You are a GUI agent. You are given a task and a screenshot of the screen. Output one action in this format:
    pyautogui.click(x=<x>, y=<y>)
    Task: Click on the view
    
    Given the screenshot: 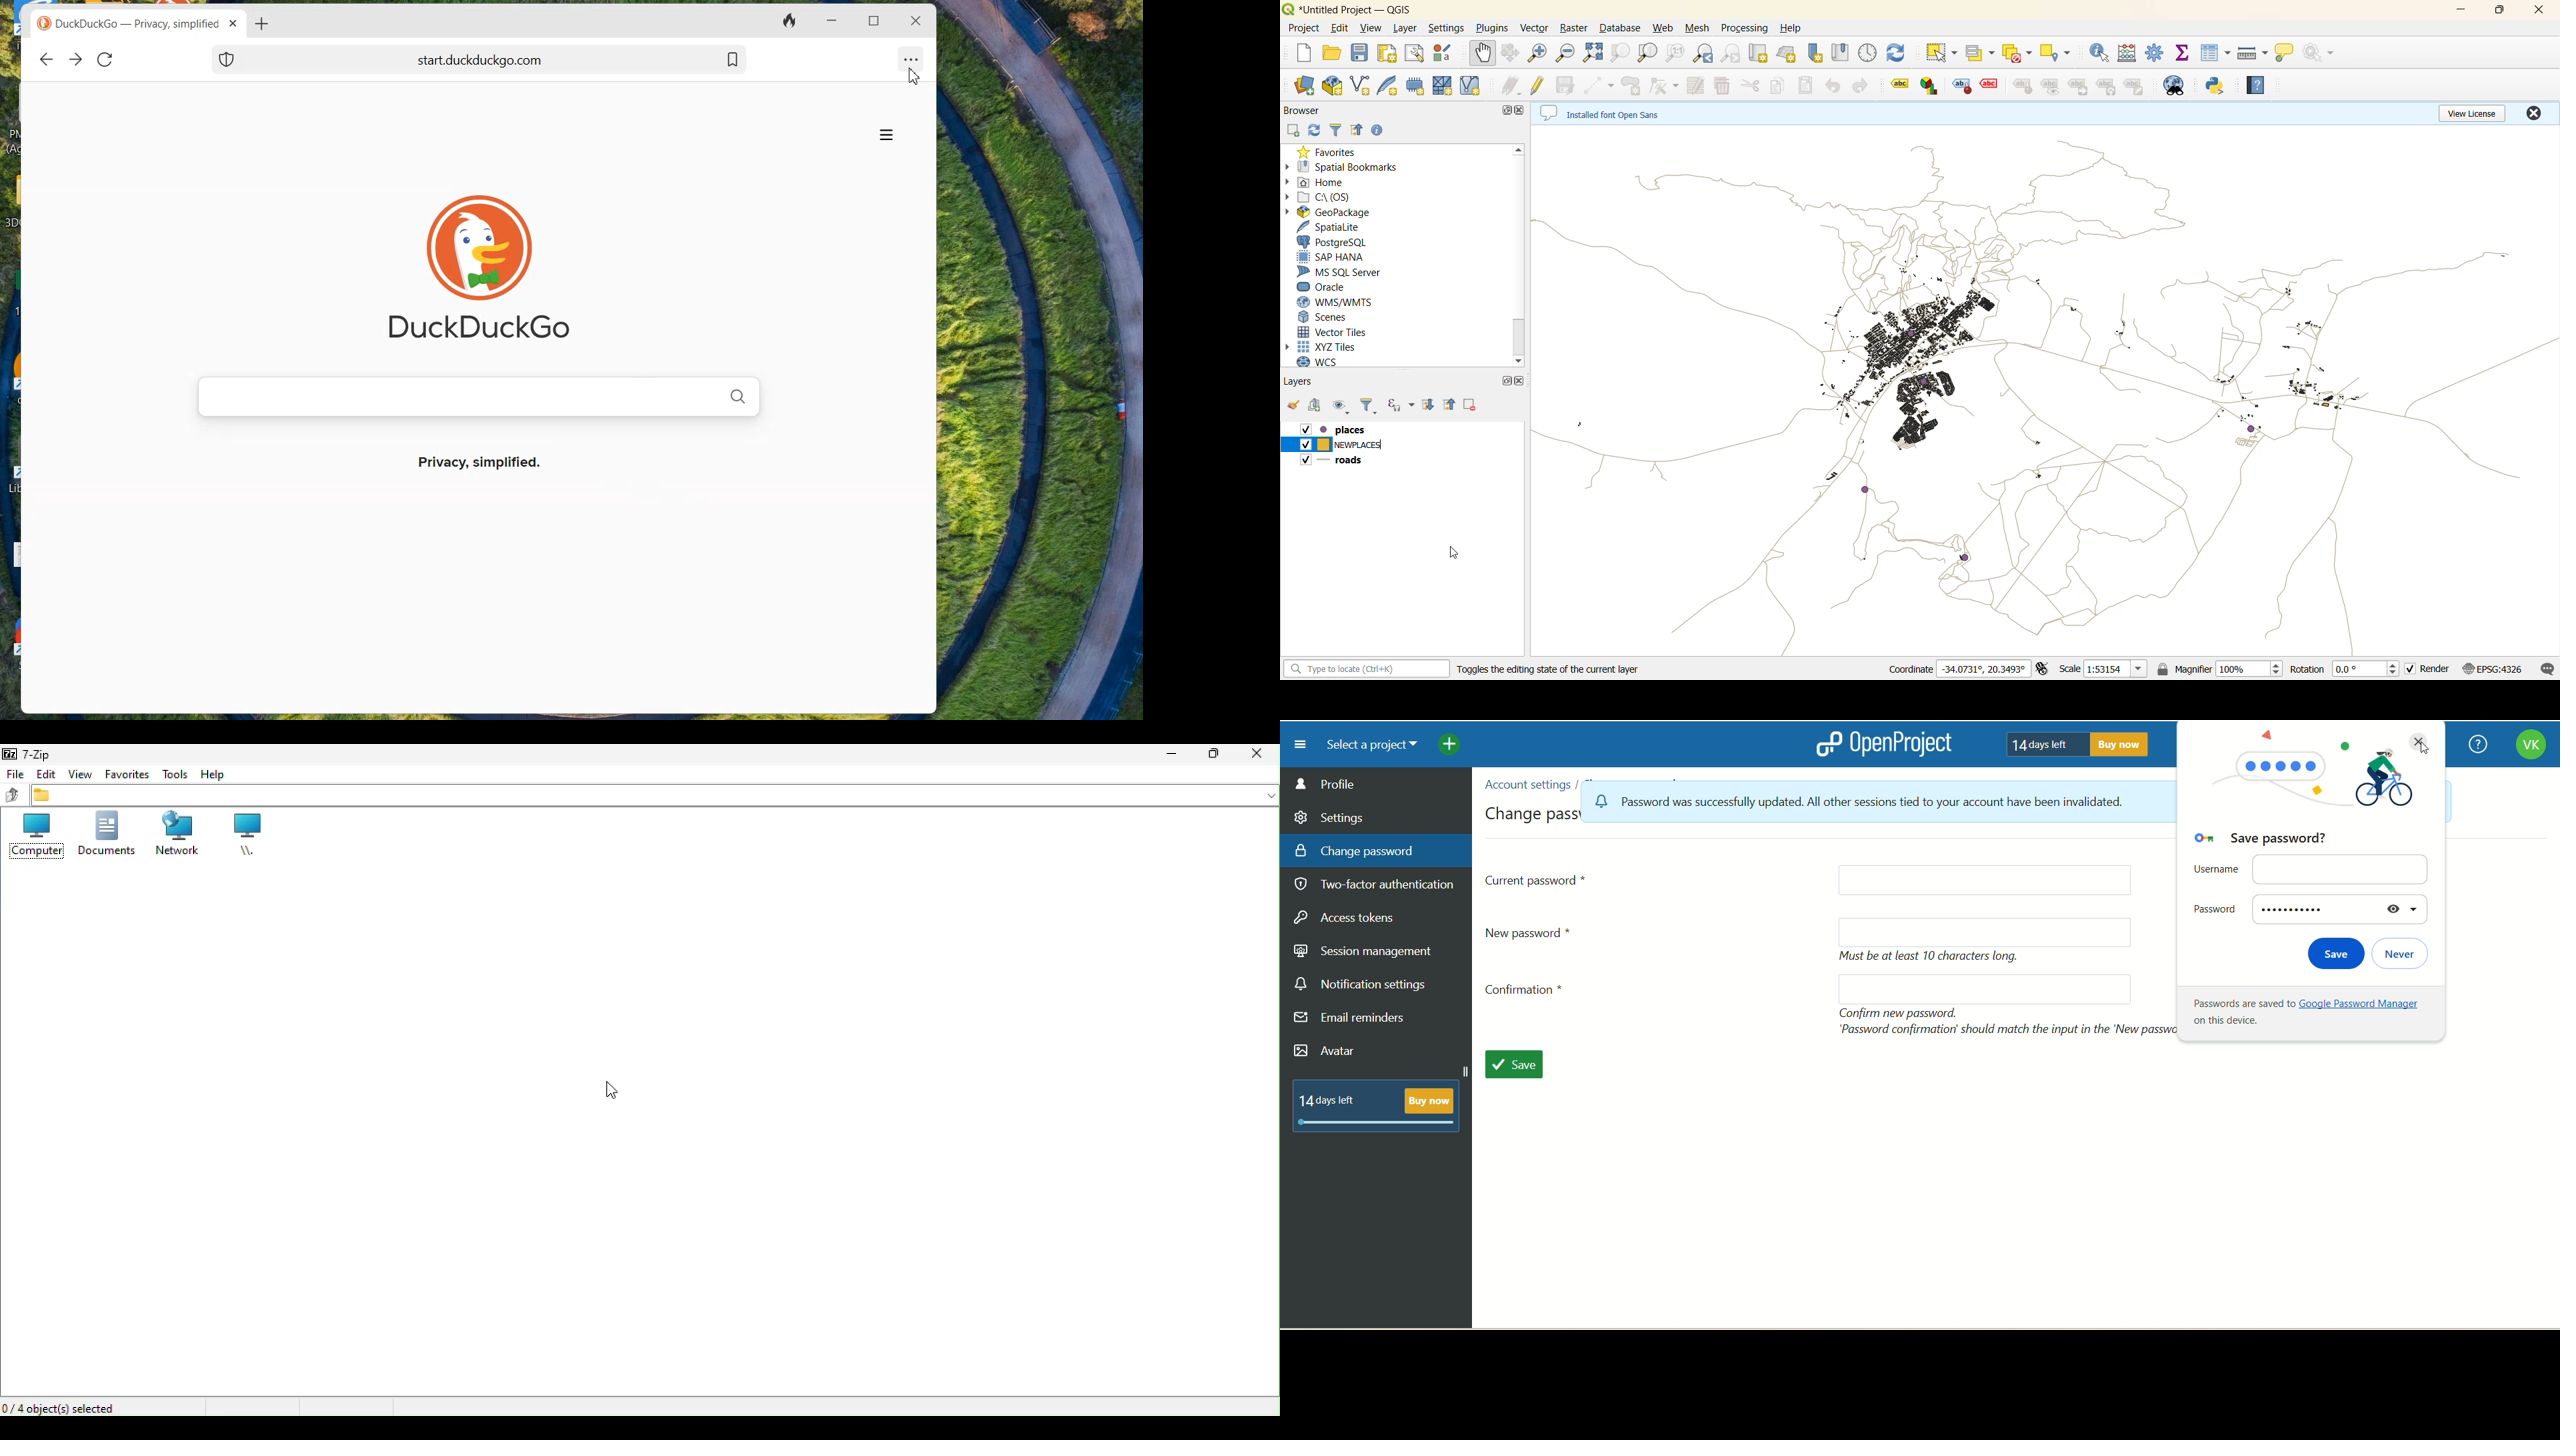 What is the action you would take?
    pyautogui.click(x=80, y=775)
    